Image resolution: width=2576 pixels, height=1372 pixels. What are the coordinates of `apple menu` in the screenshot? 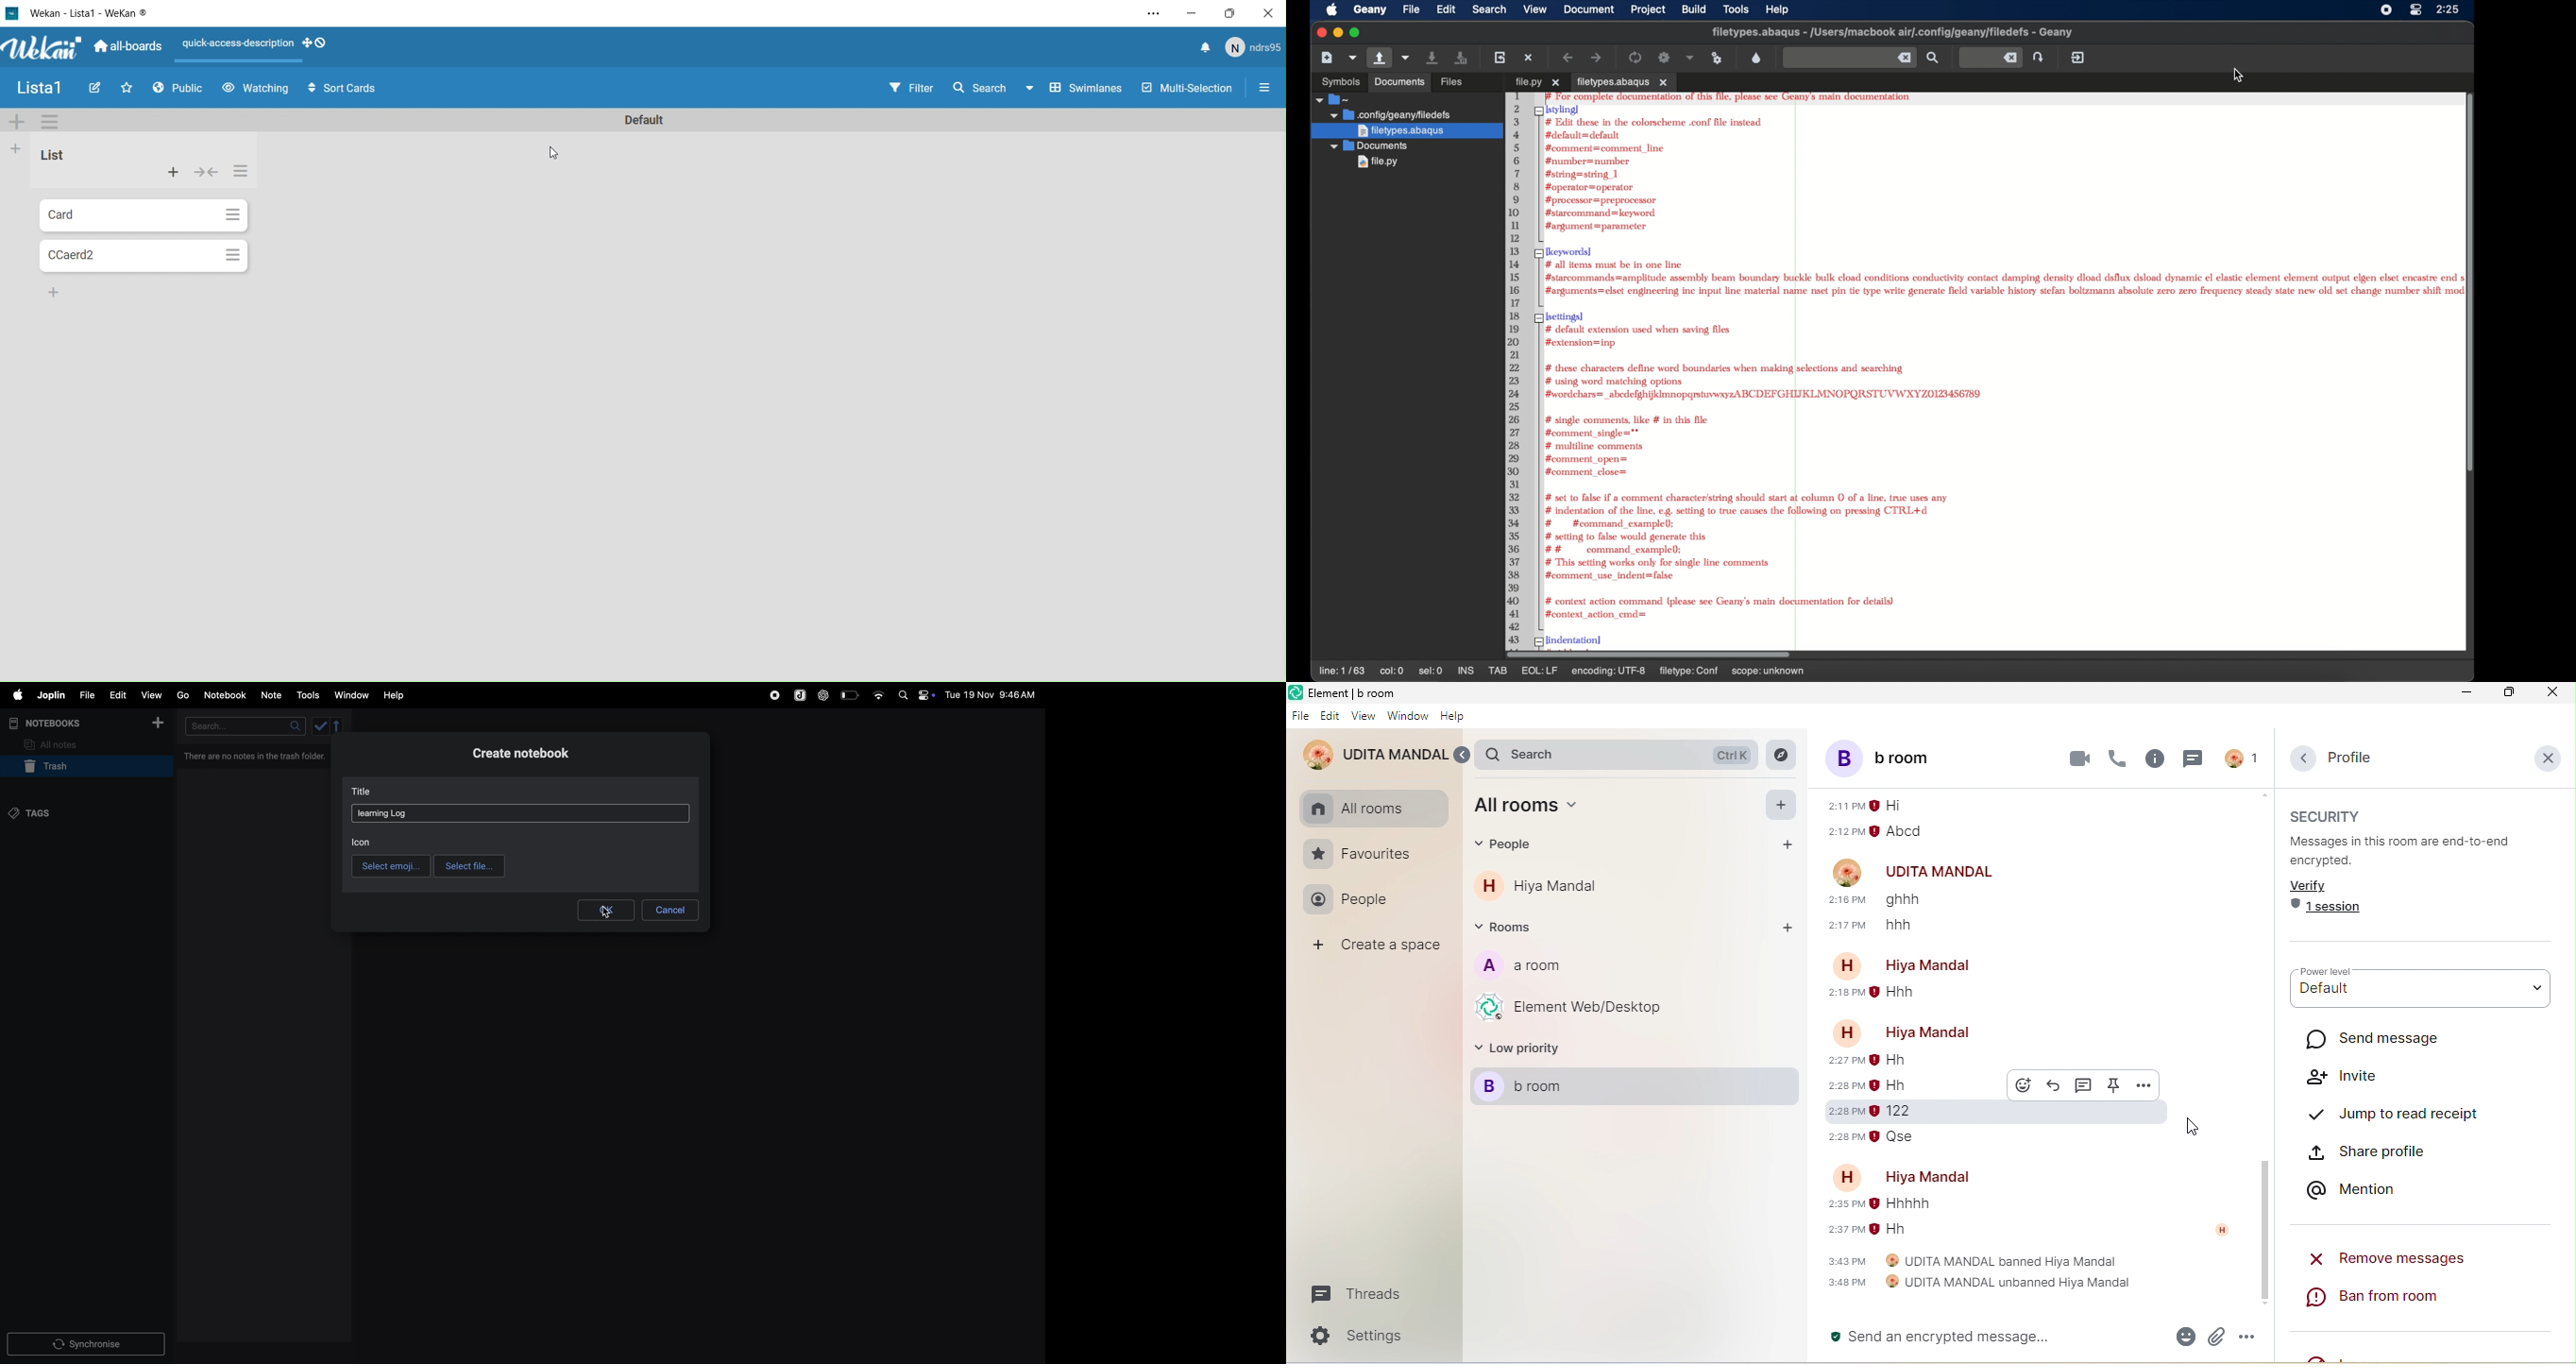 It's located at (14, 696).